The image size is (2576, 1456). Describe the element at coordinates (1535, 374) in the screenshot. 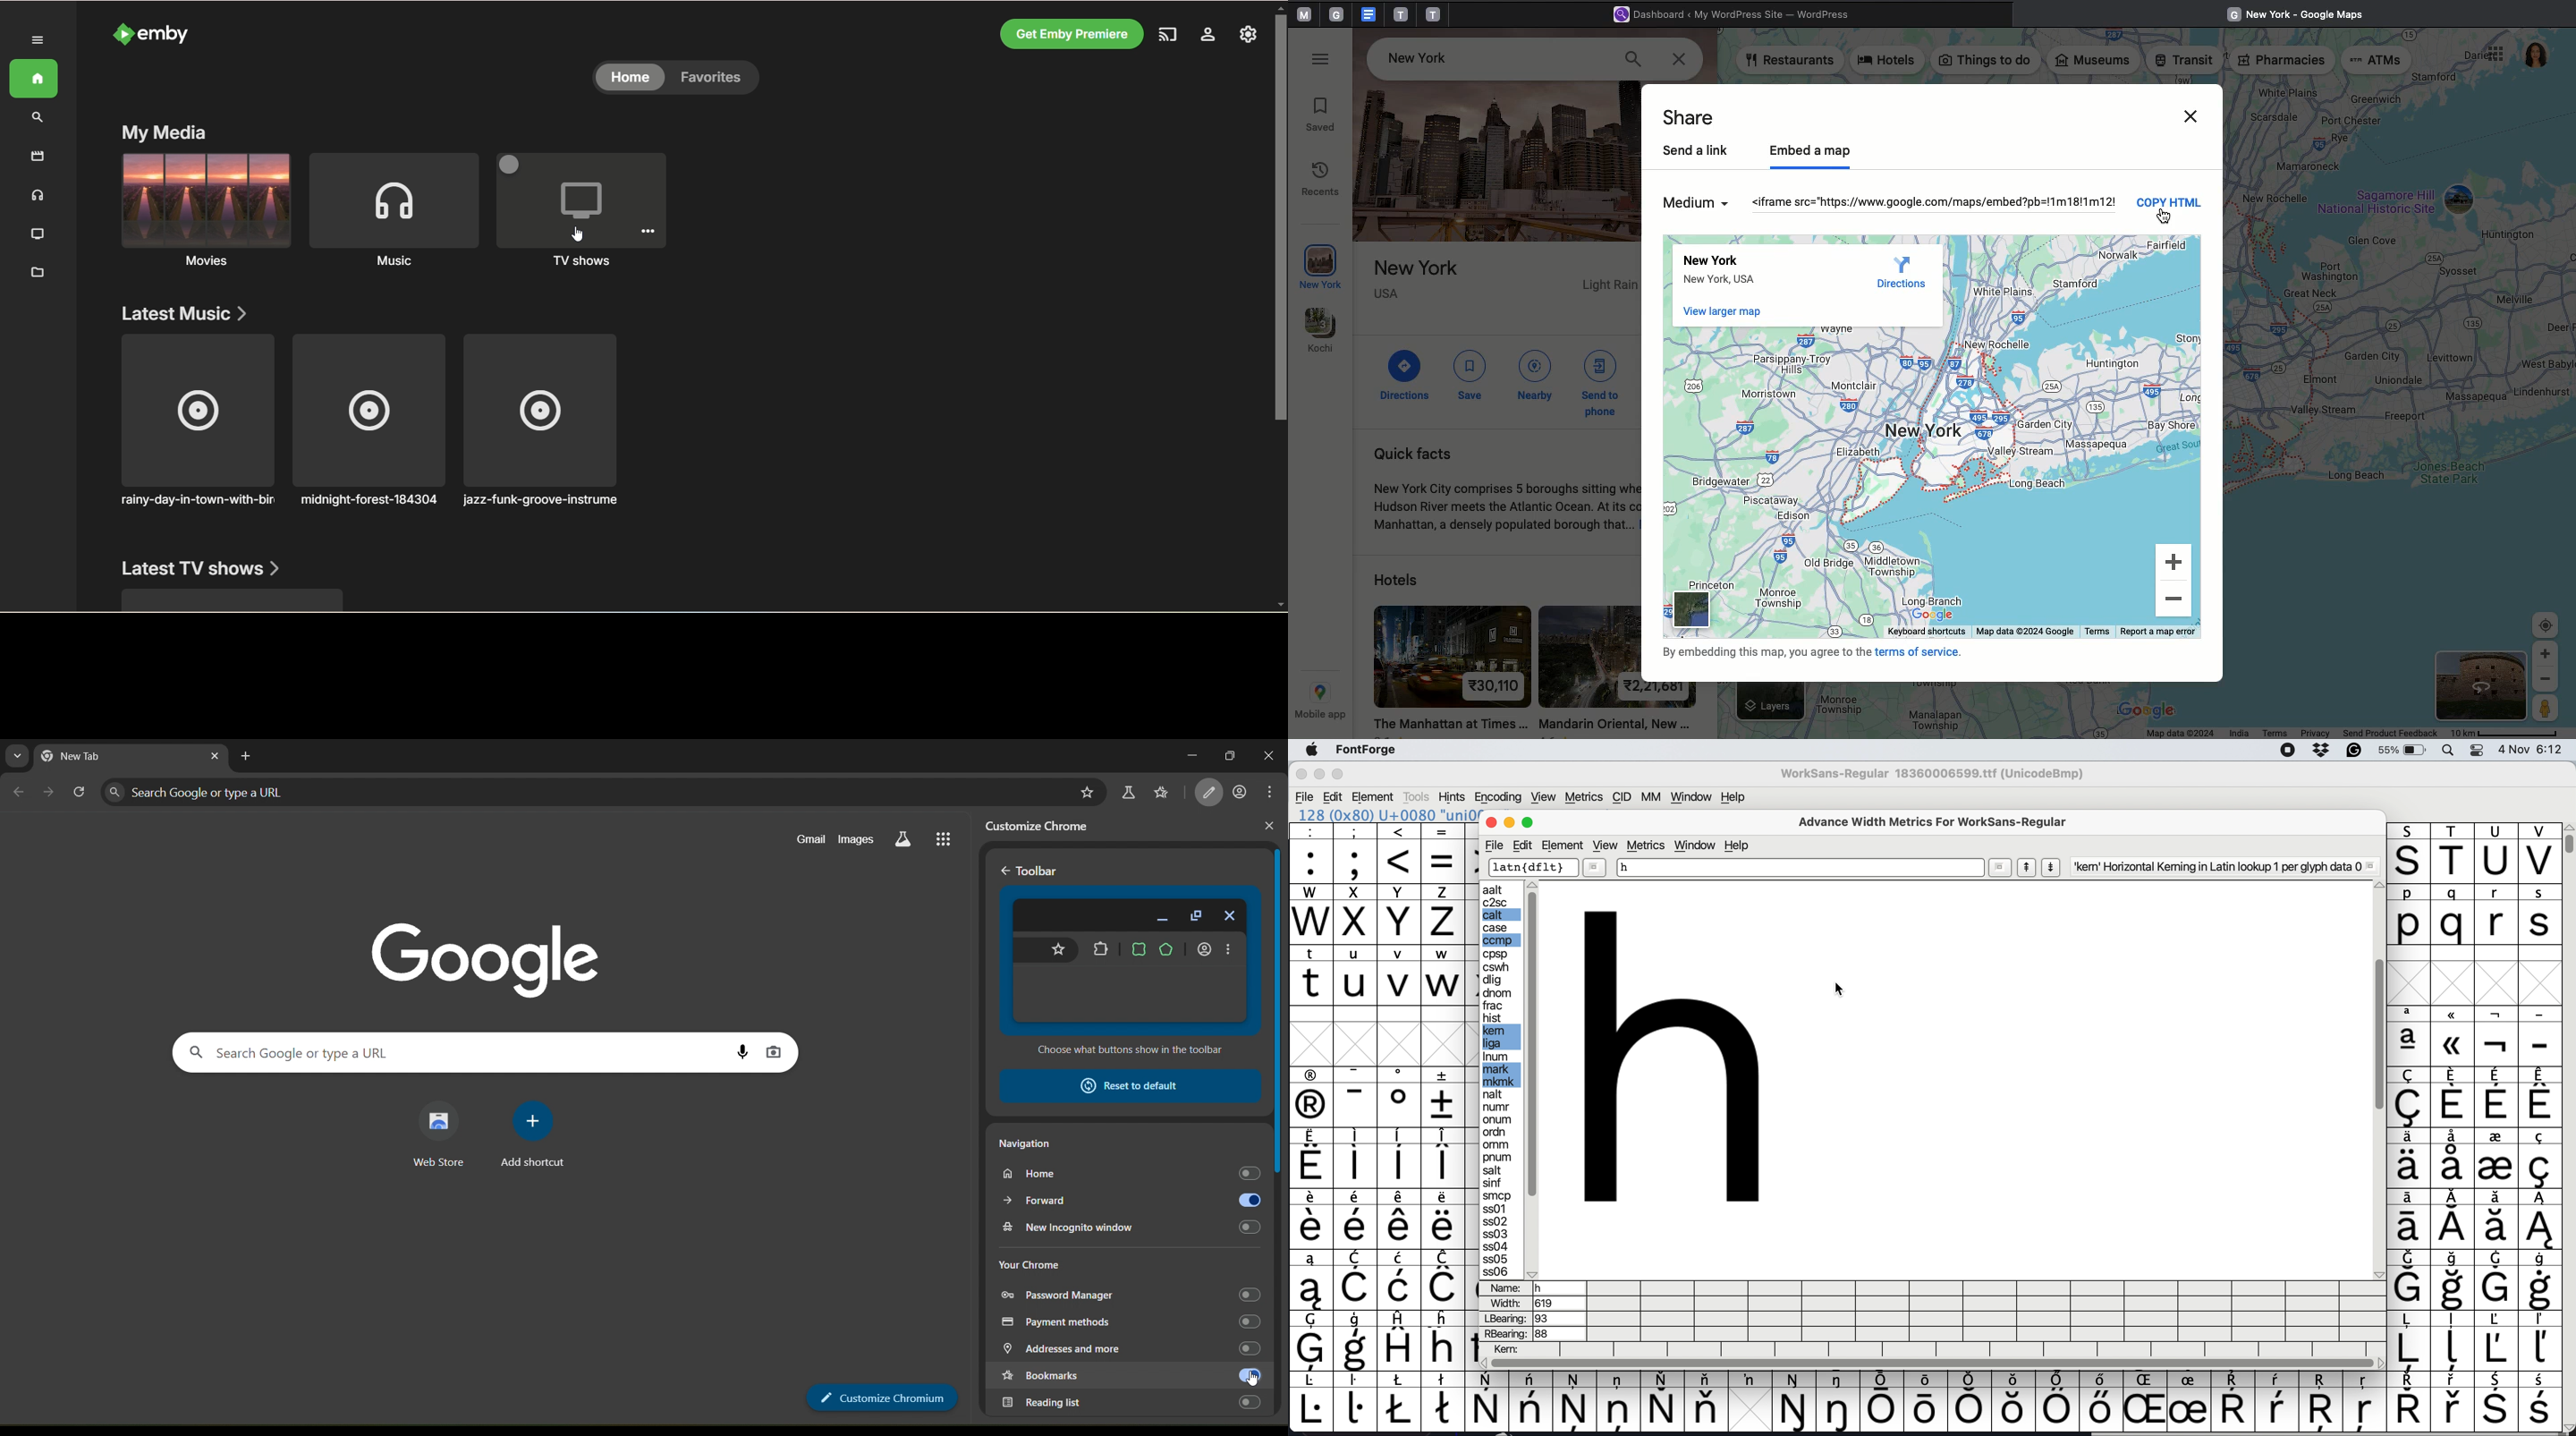

I see `Nearby` at that location.